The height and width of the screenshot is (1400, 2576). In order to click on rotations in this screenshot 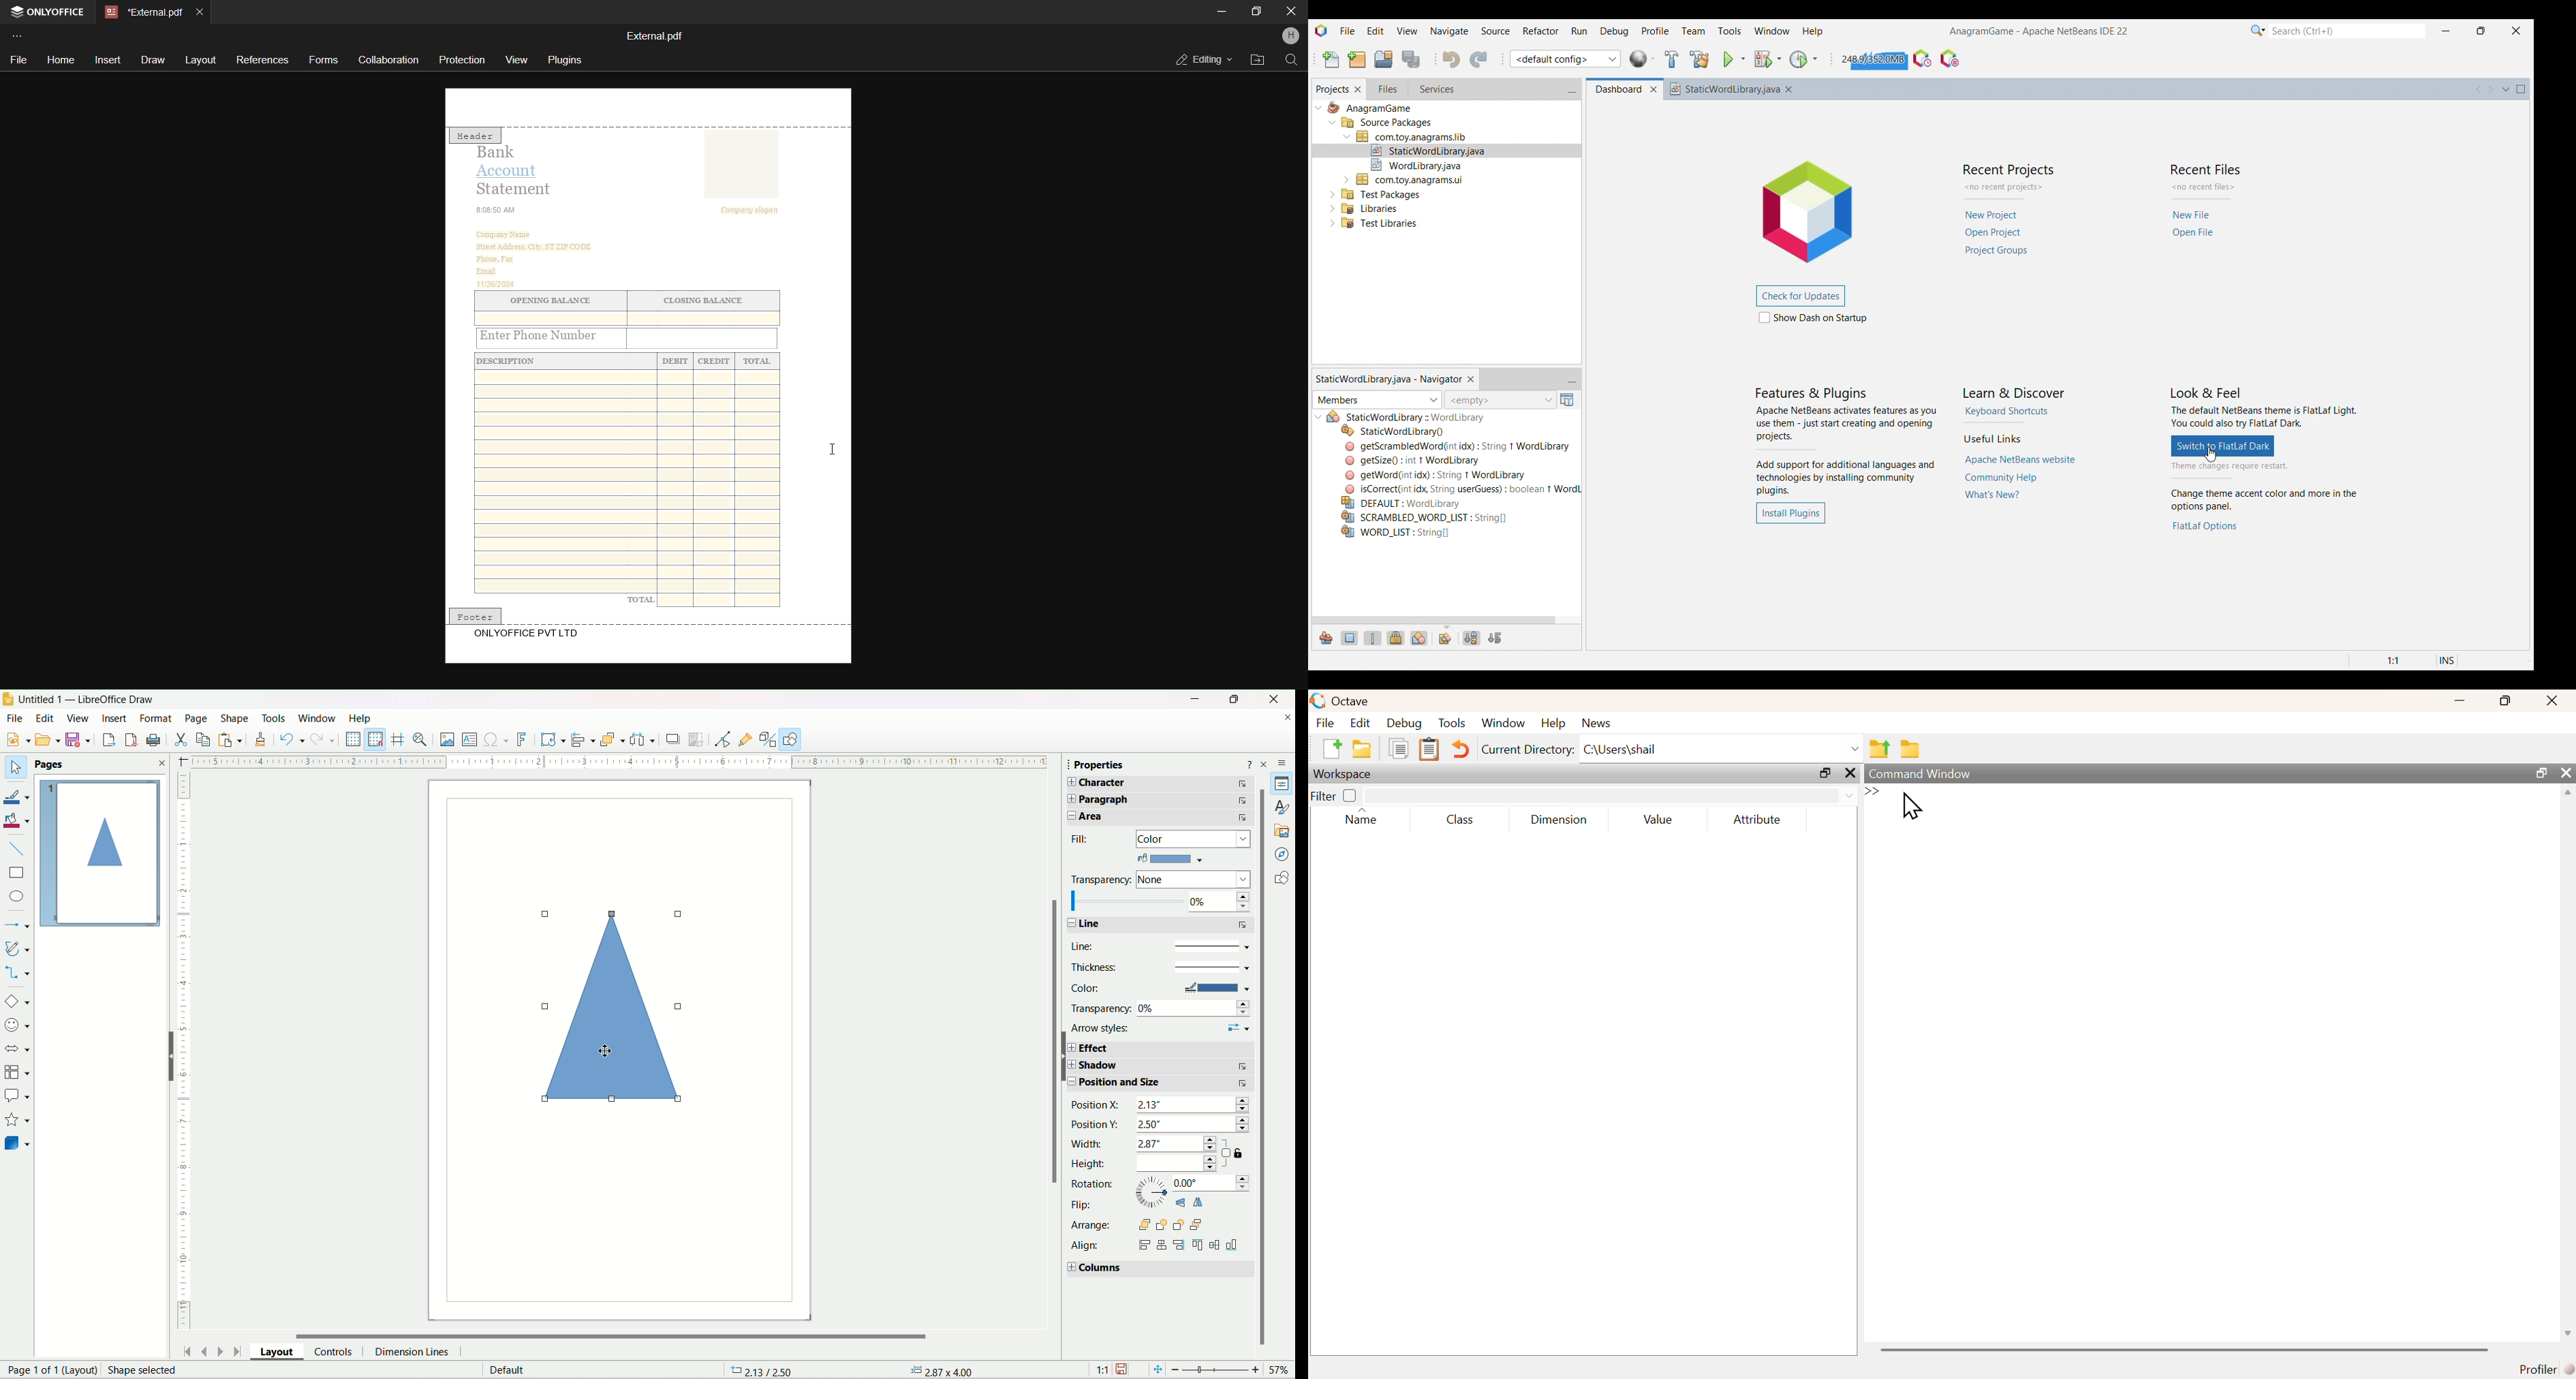, I will do `click(1160, 1183)`.